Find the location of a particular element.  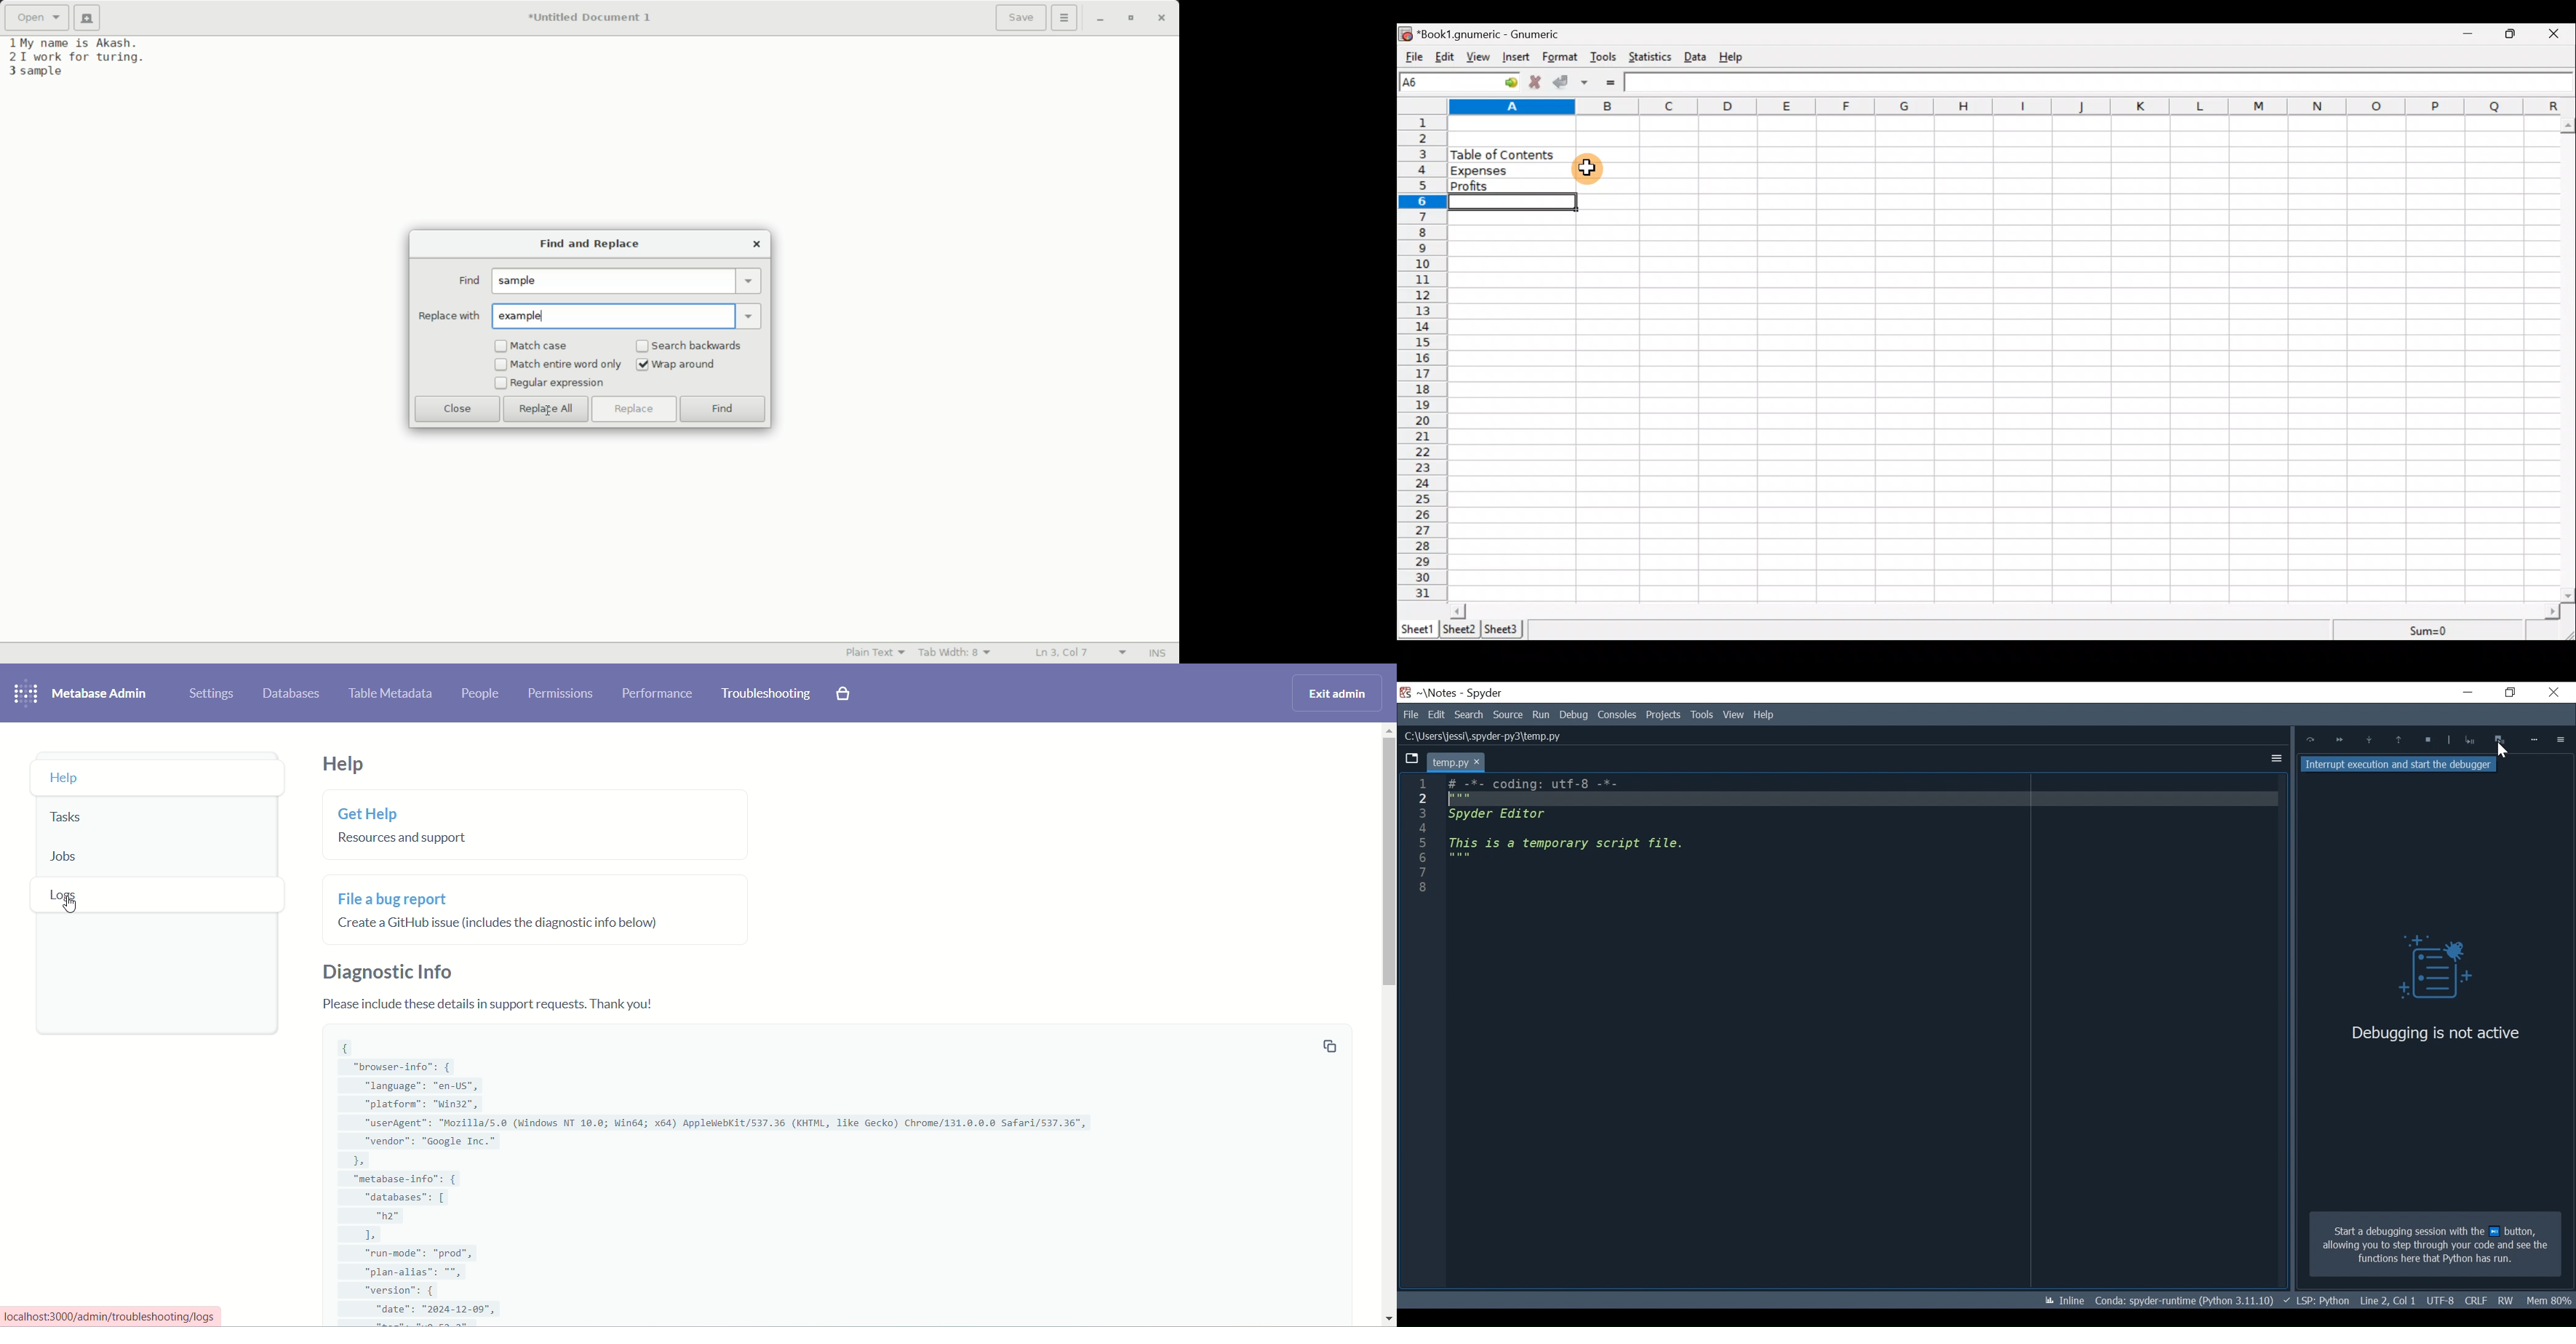

Memory Usage is located at coordinates (2550, 1299).